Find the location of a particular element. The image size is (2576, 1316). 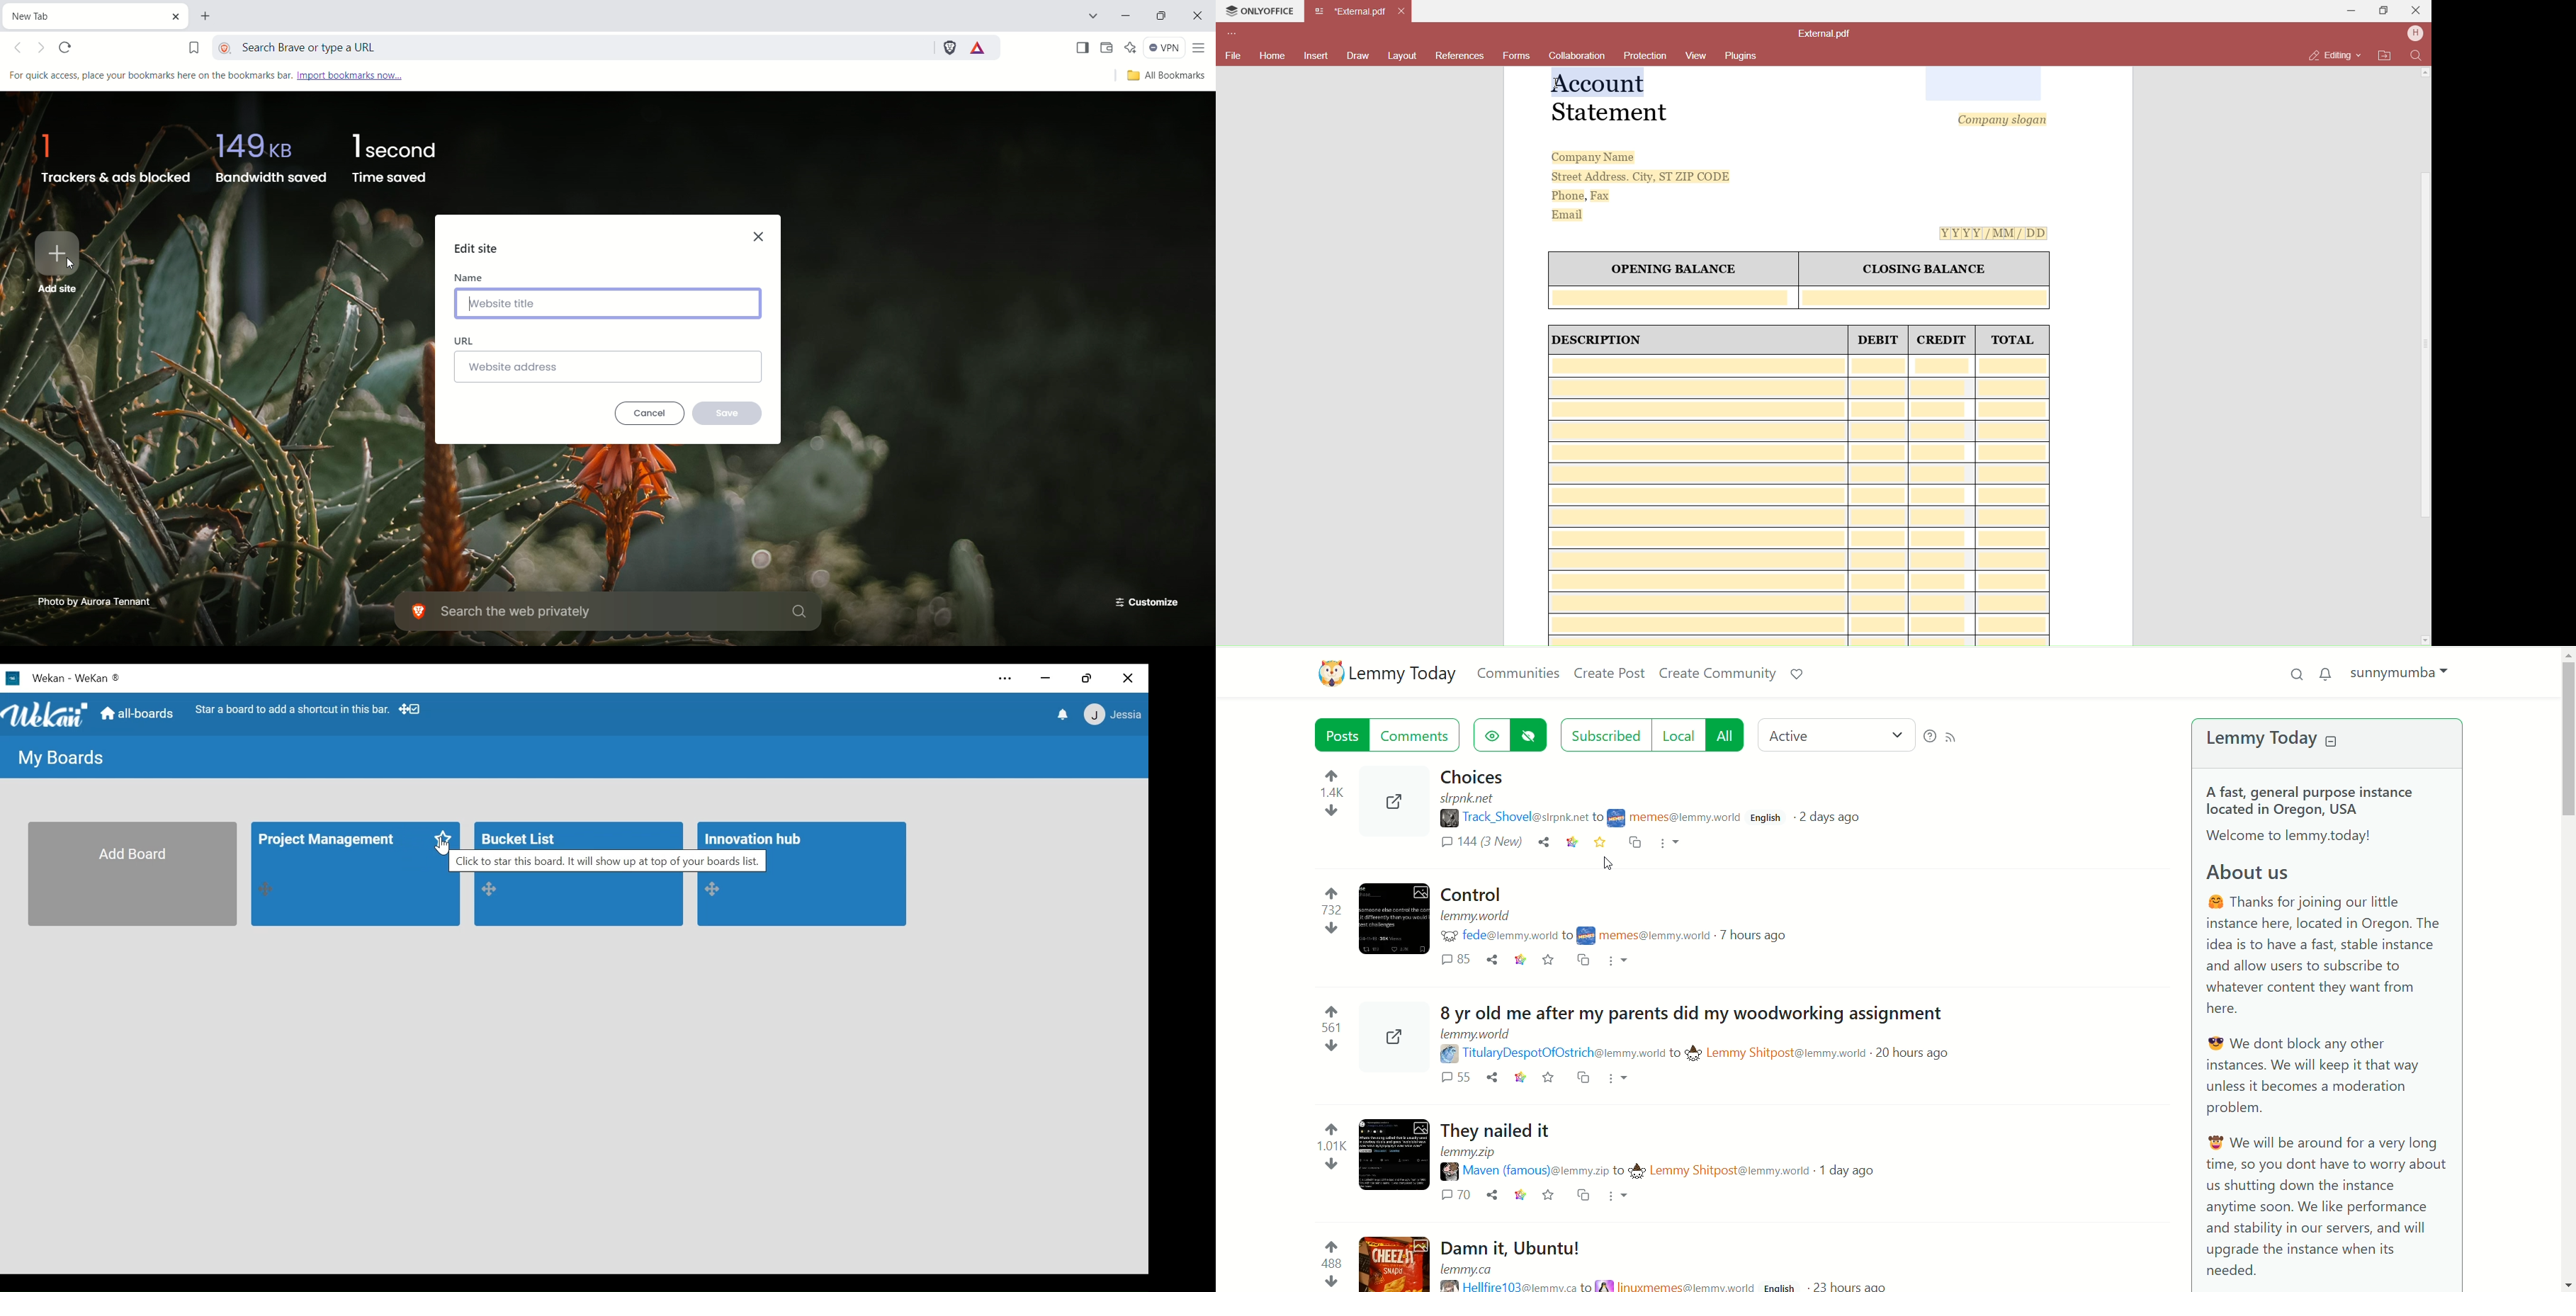

cursor is located at coordinates (1558, 85).